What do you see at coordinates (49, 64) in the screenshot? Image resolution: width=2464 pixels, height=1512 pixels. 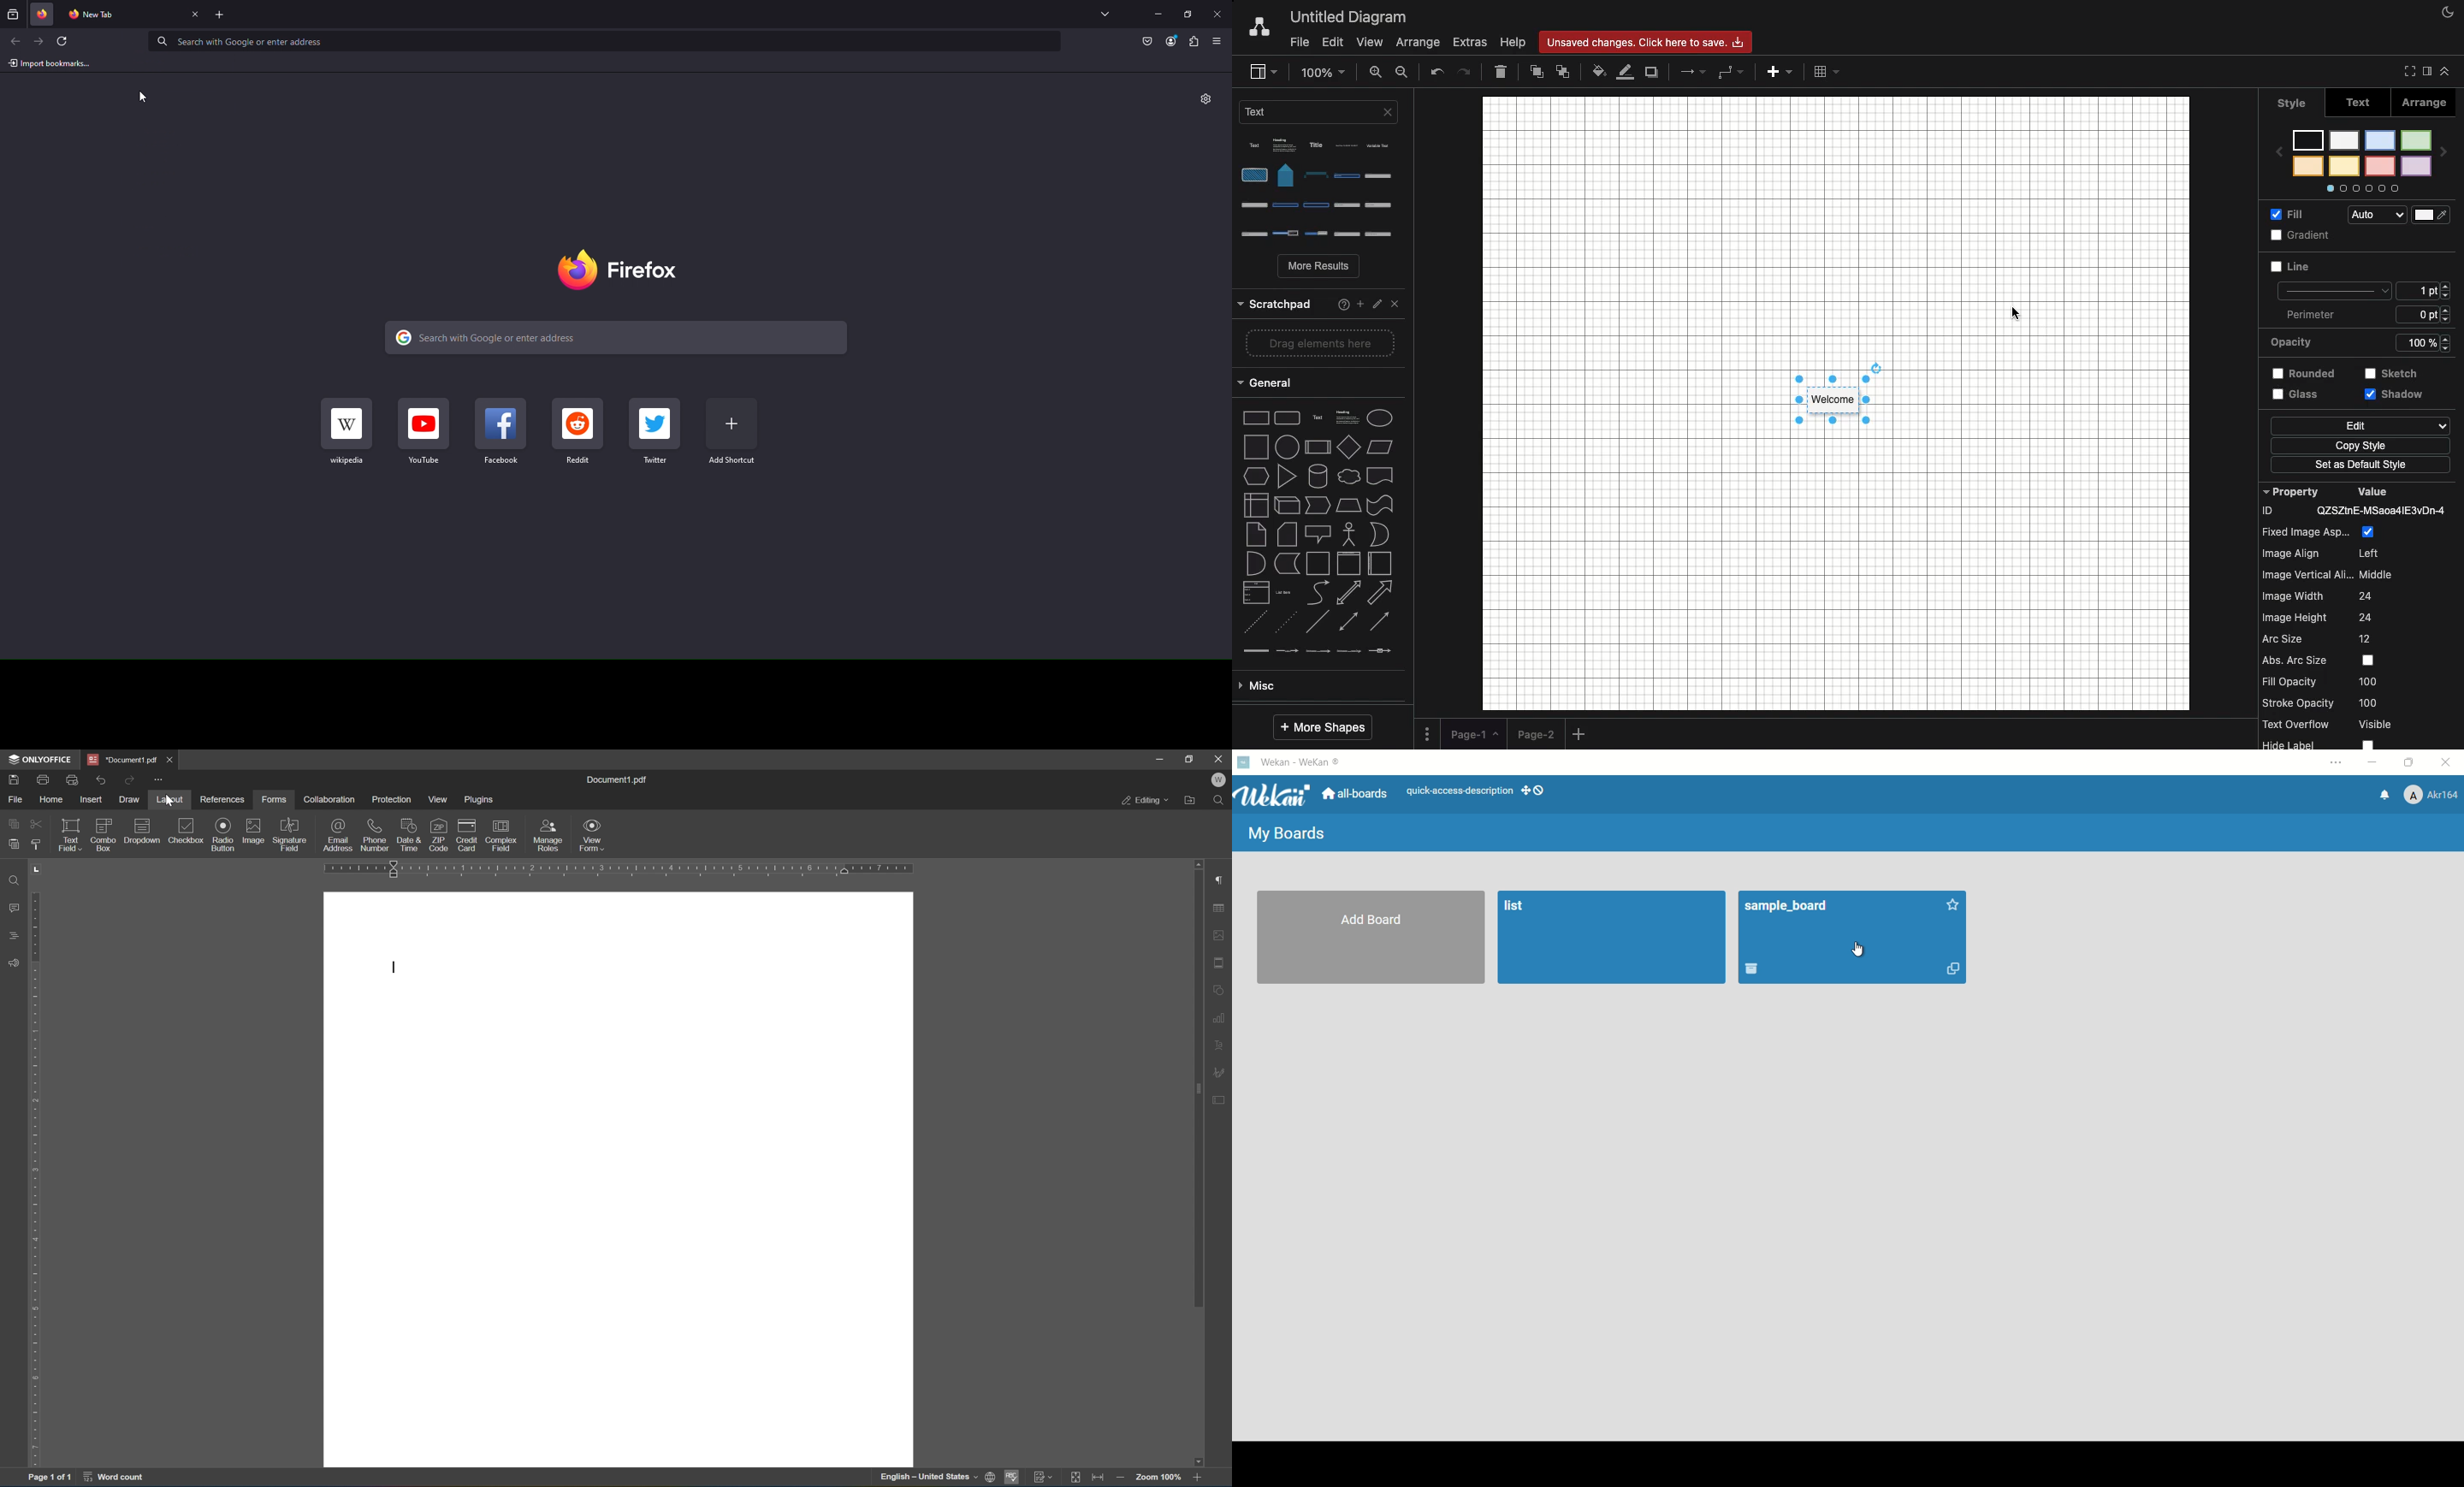 I see `Import bookmarks` at bounding box center [49, 64].